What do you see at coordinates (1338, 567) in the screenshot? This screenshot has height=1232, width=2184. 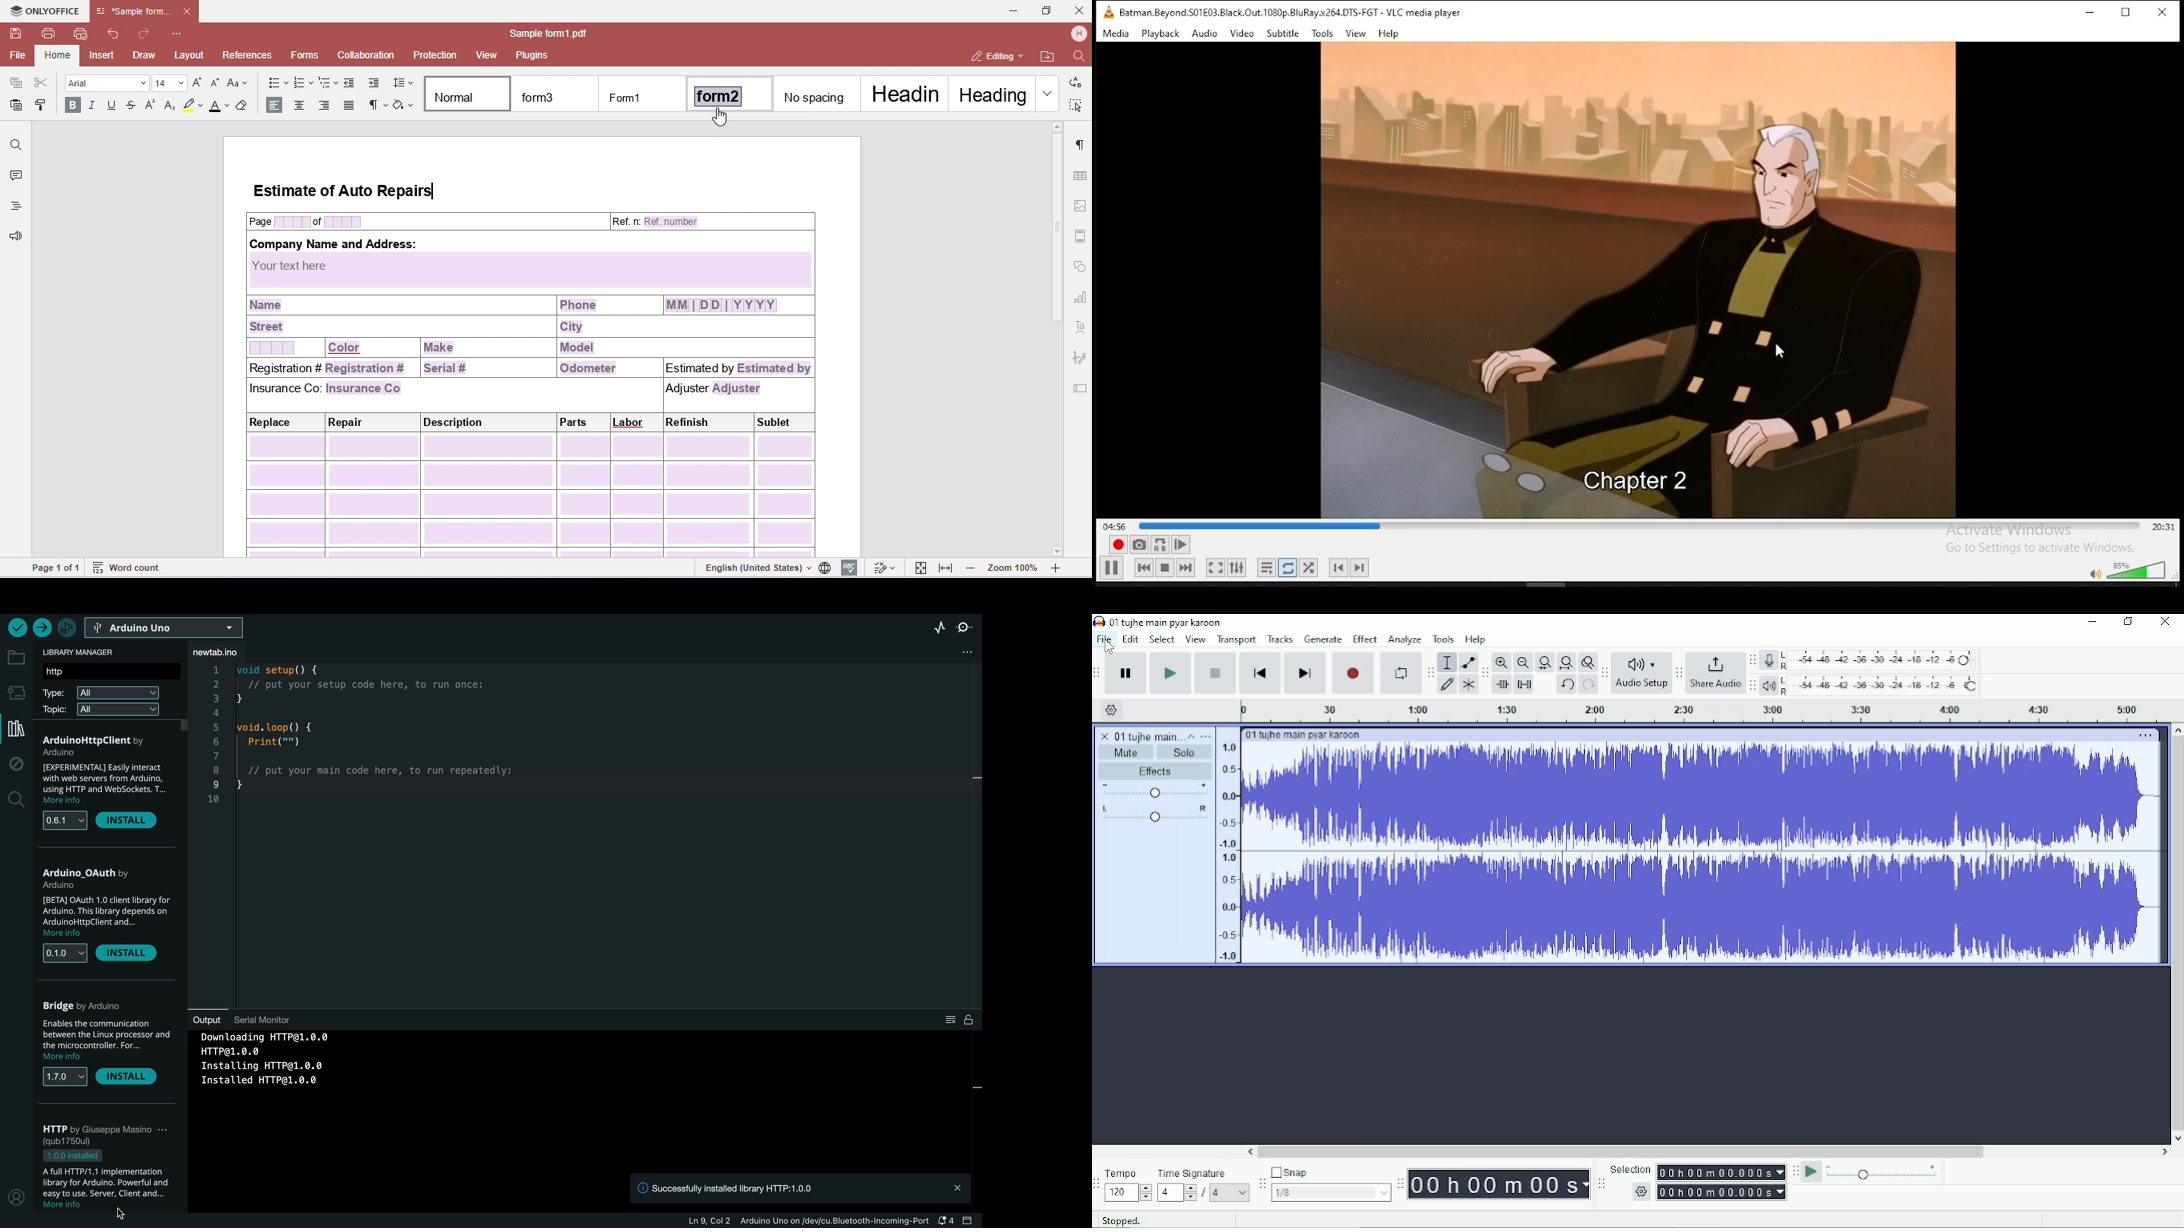 I see `Previous Track ` at bounding box center [1338, 567].